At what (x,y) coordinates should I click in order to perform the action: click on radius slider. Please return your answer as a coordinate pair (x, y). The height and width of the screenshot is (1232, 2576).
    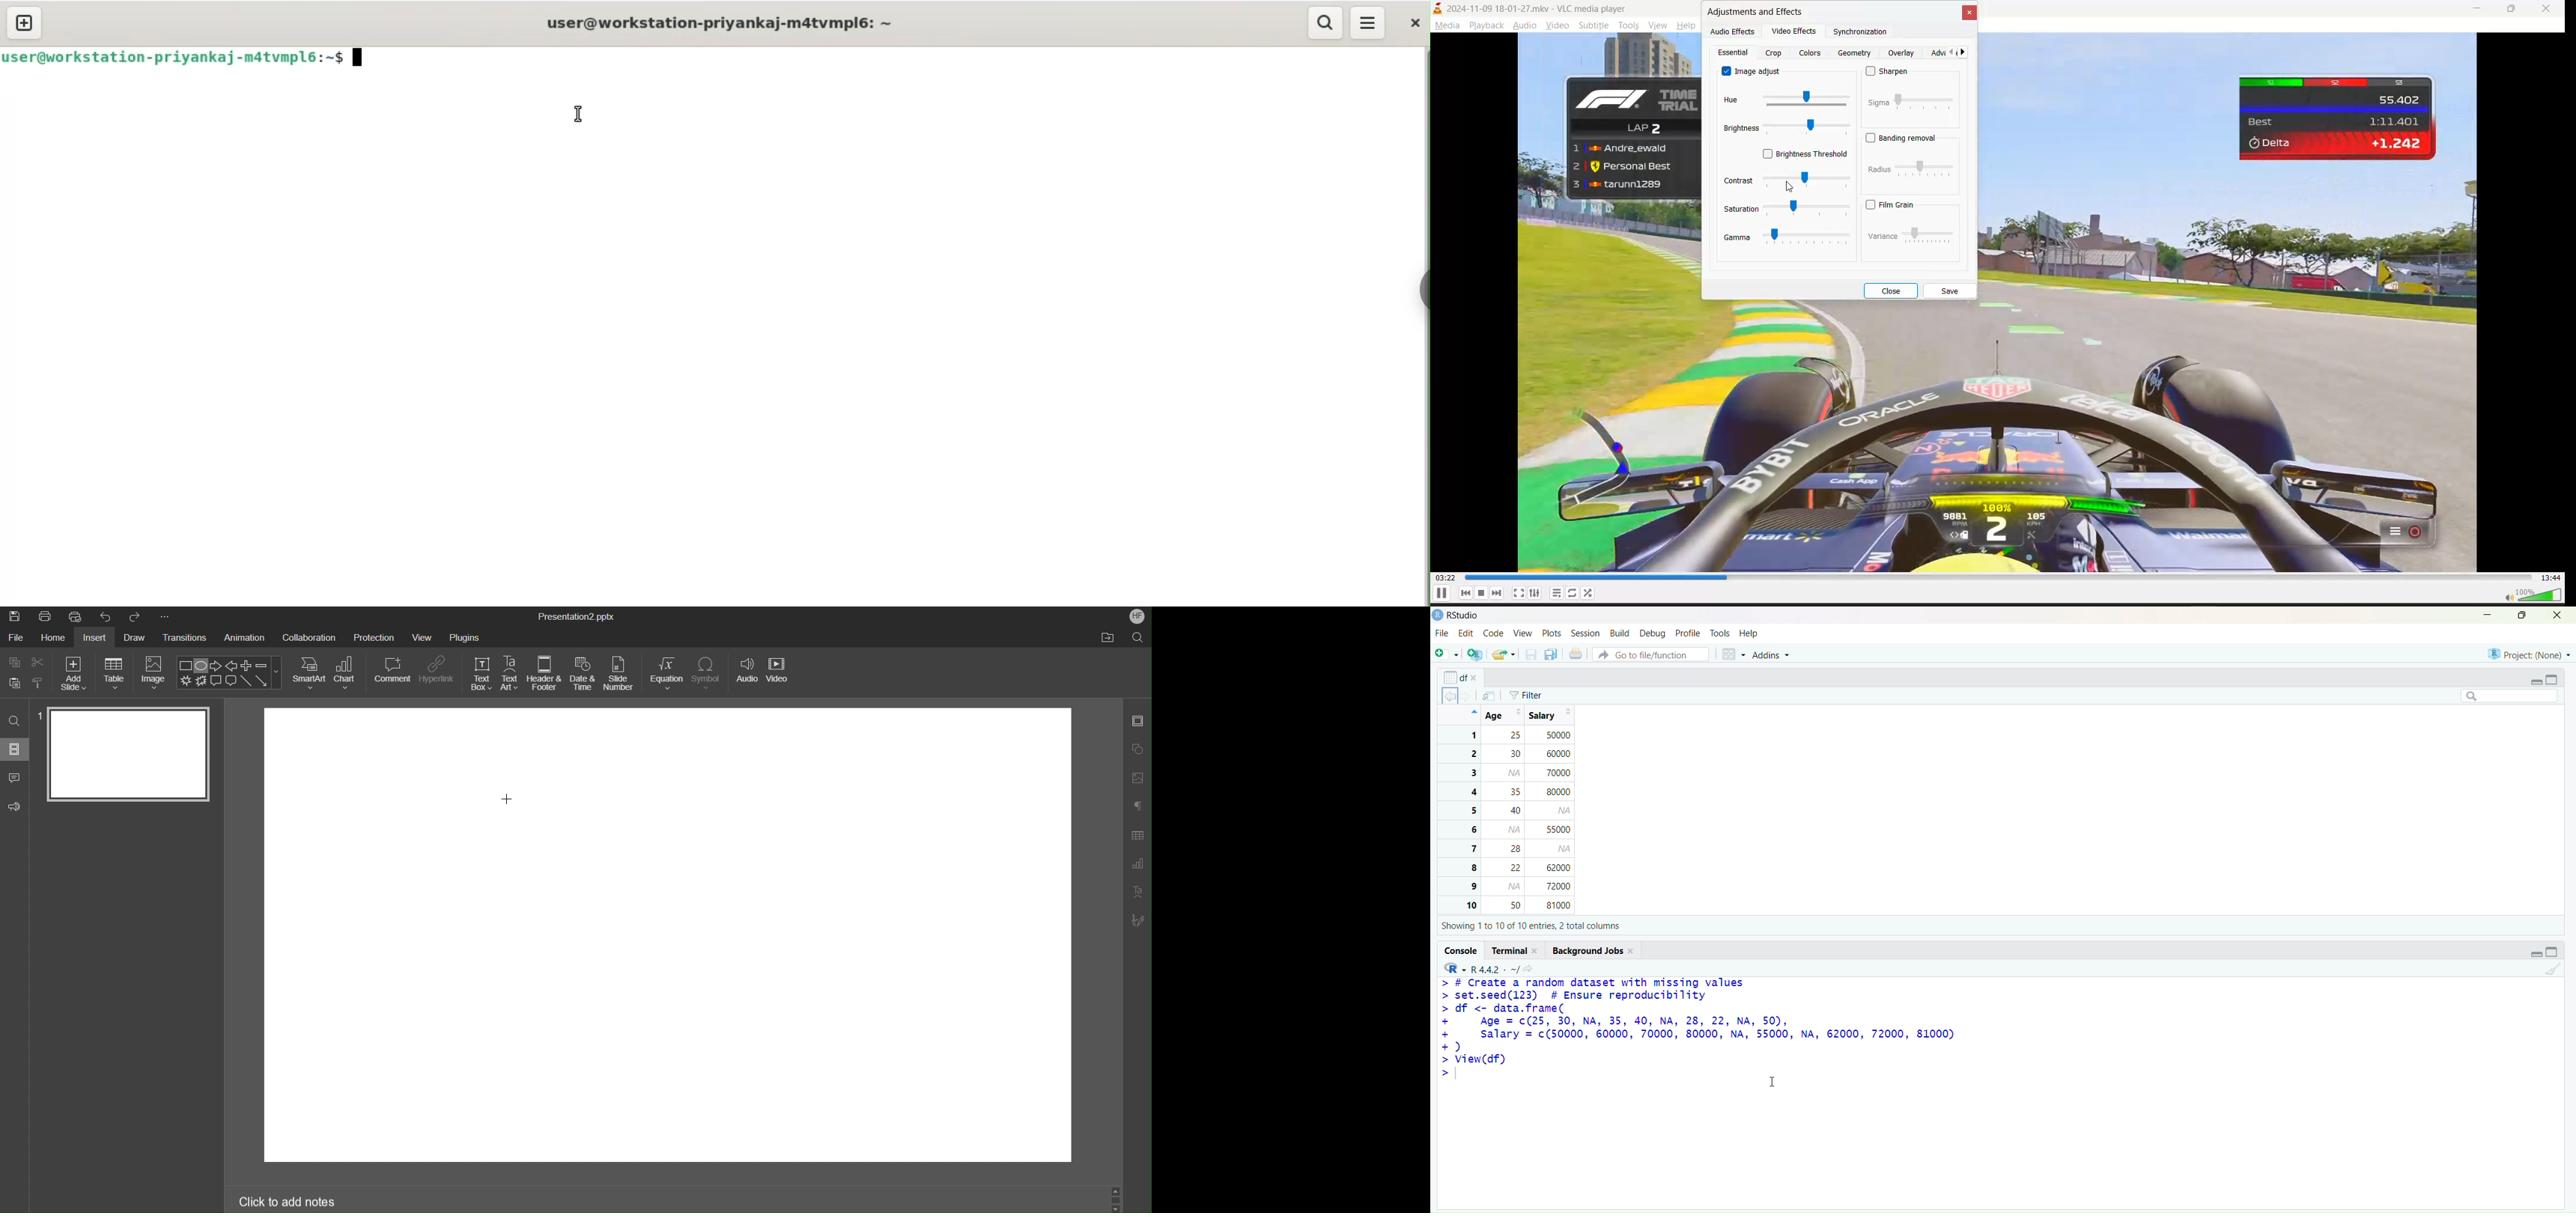
    Looking at the image, I should click on (1926, 168).